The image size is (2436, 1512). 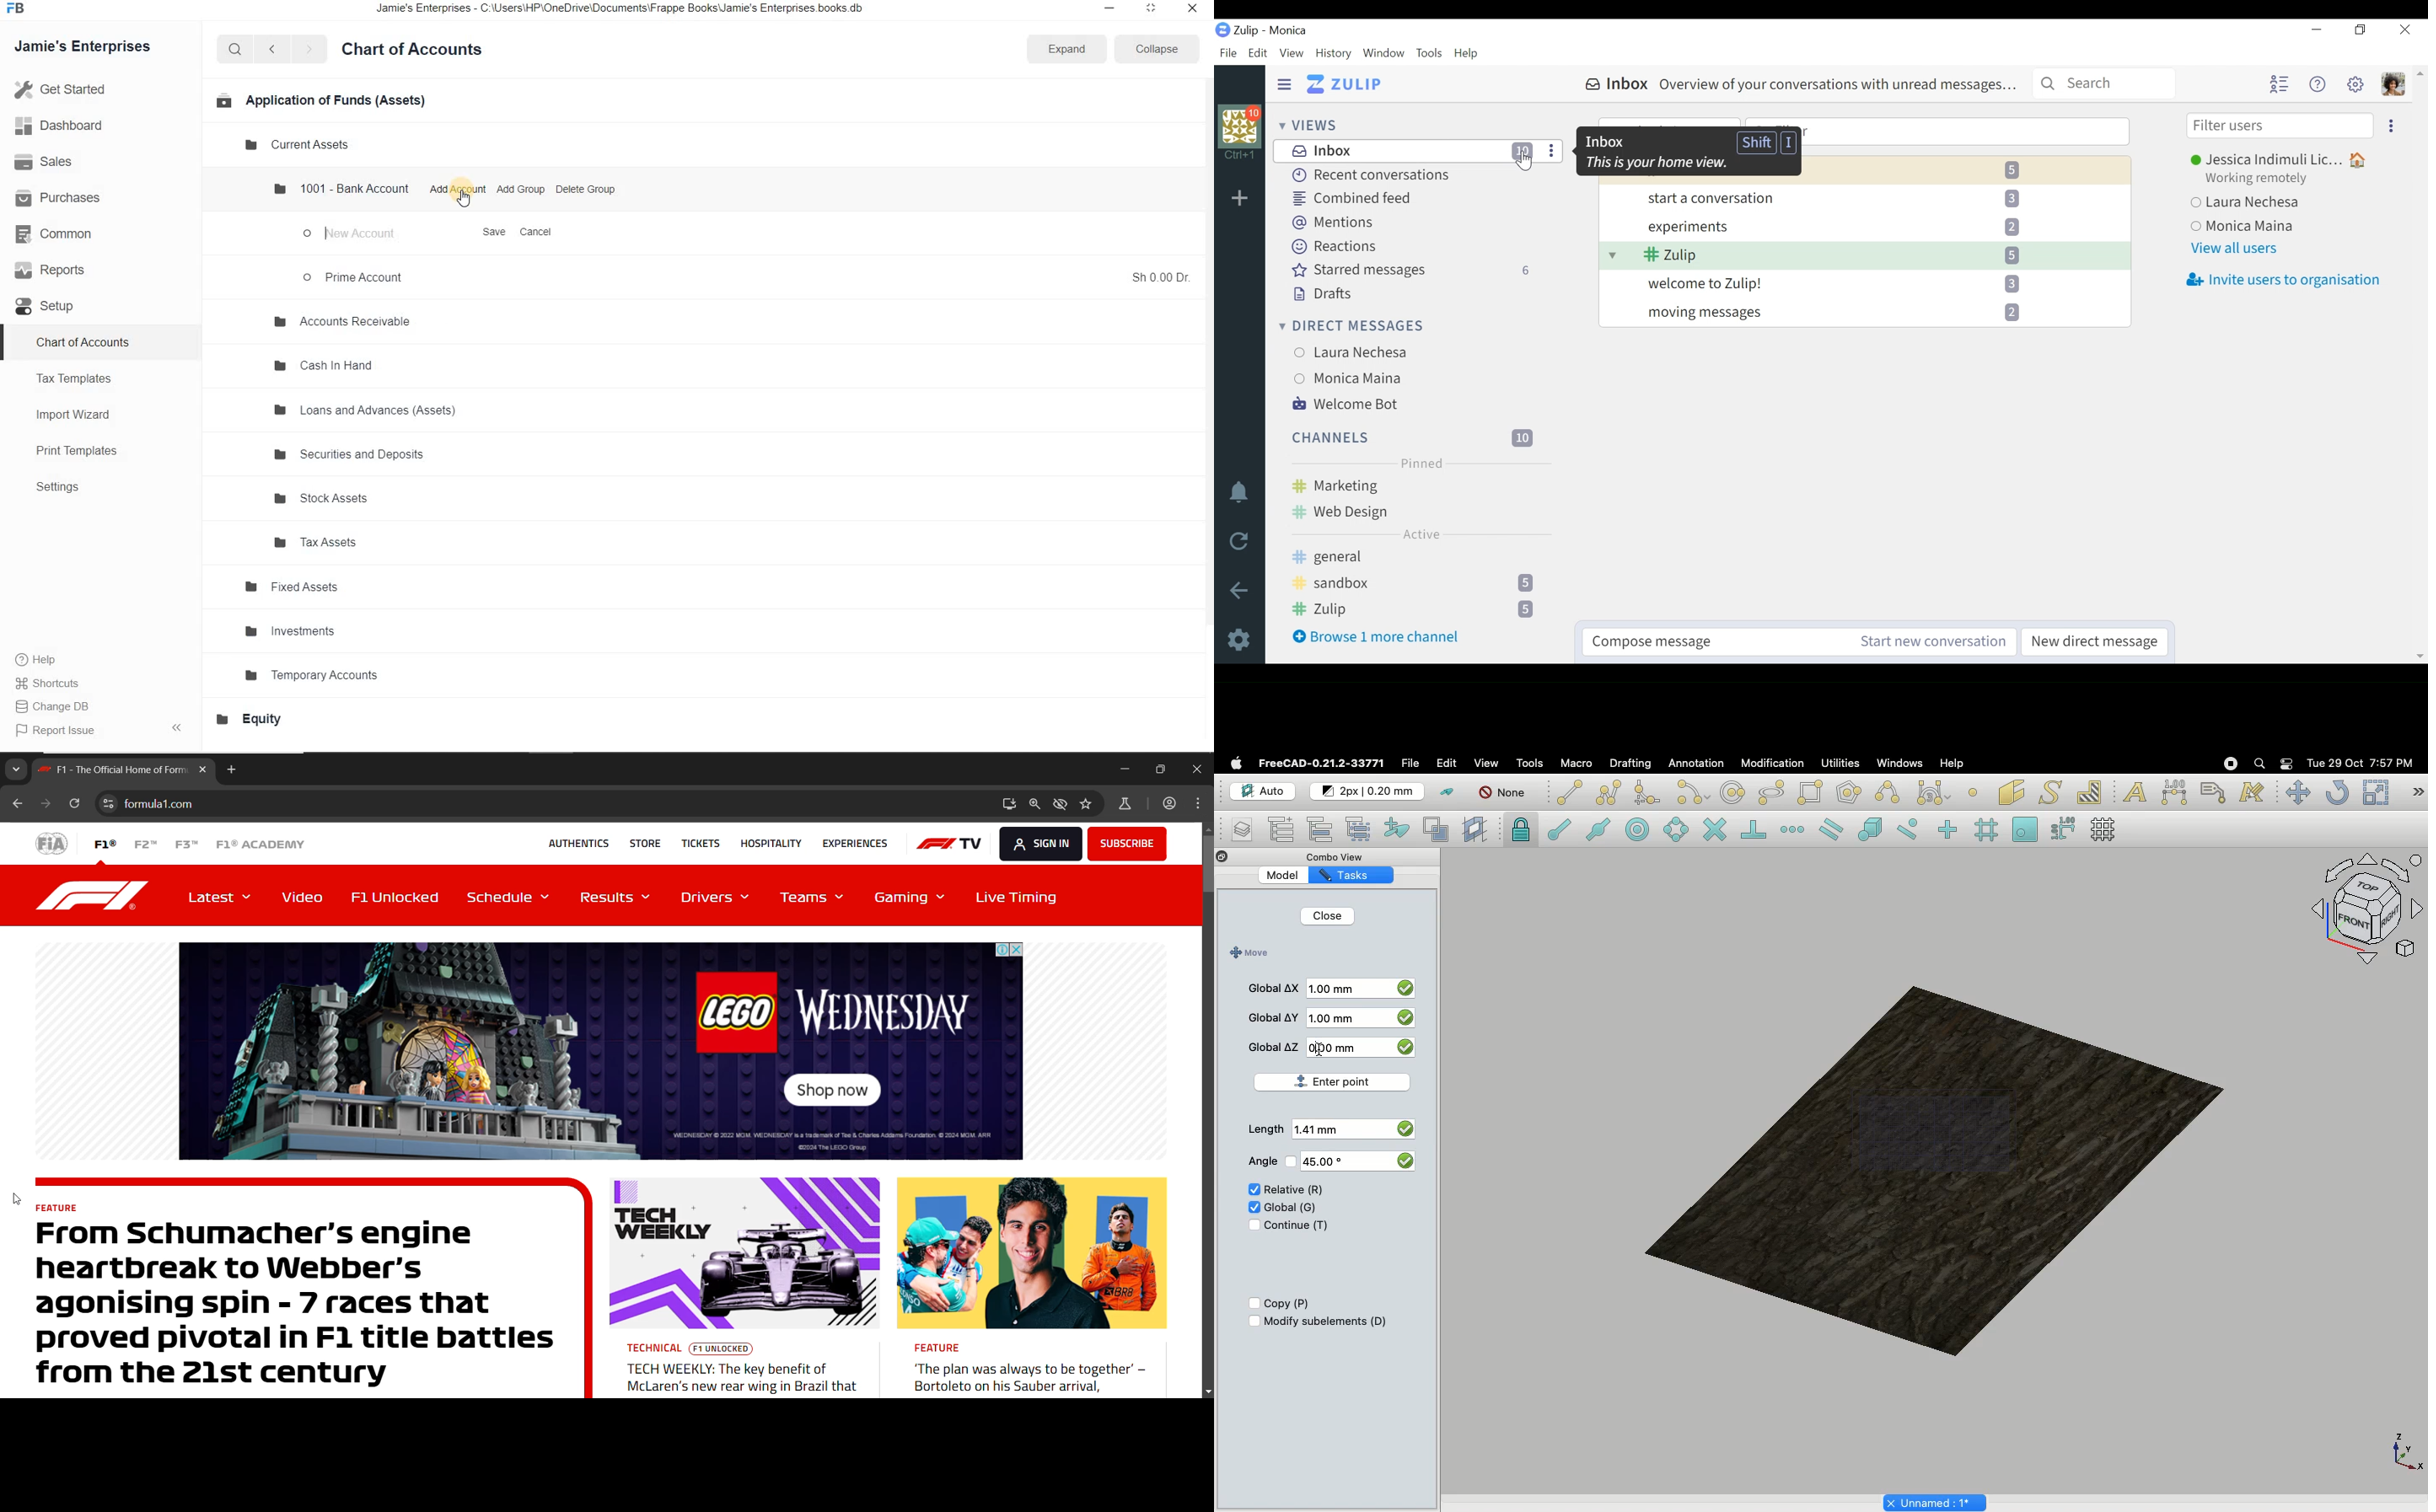 I want to click on Add Group, so click(x=521, y=189).